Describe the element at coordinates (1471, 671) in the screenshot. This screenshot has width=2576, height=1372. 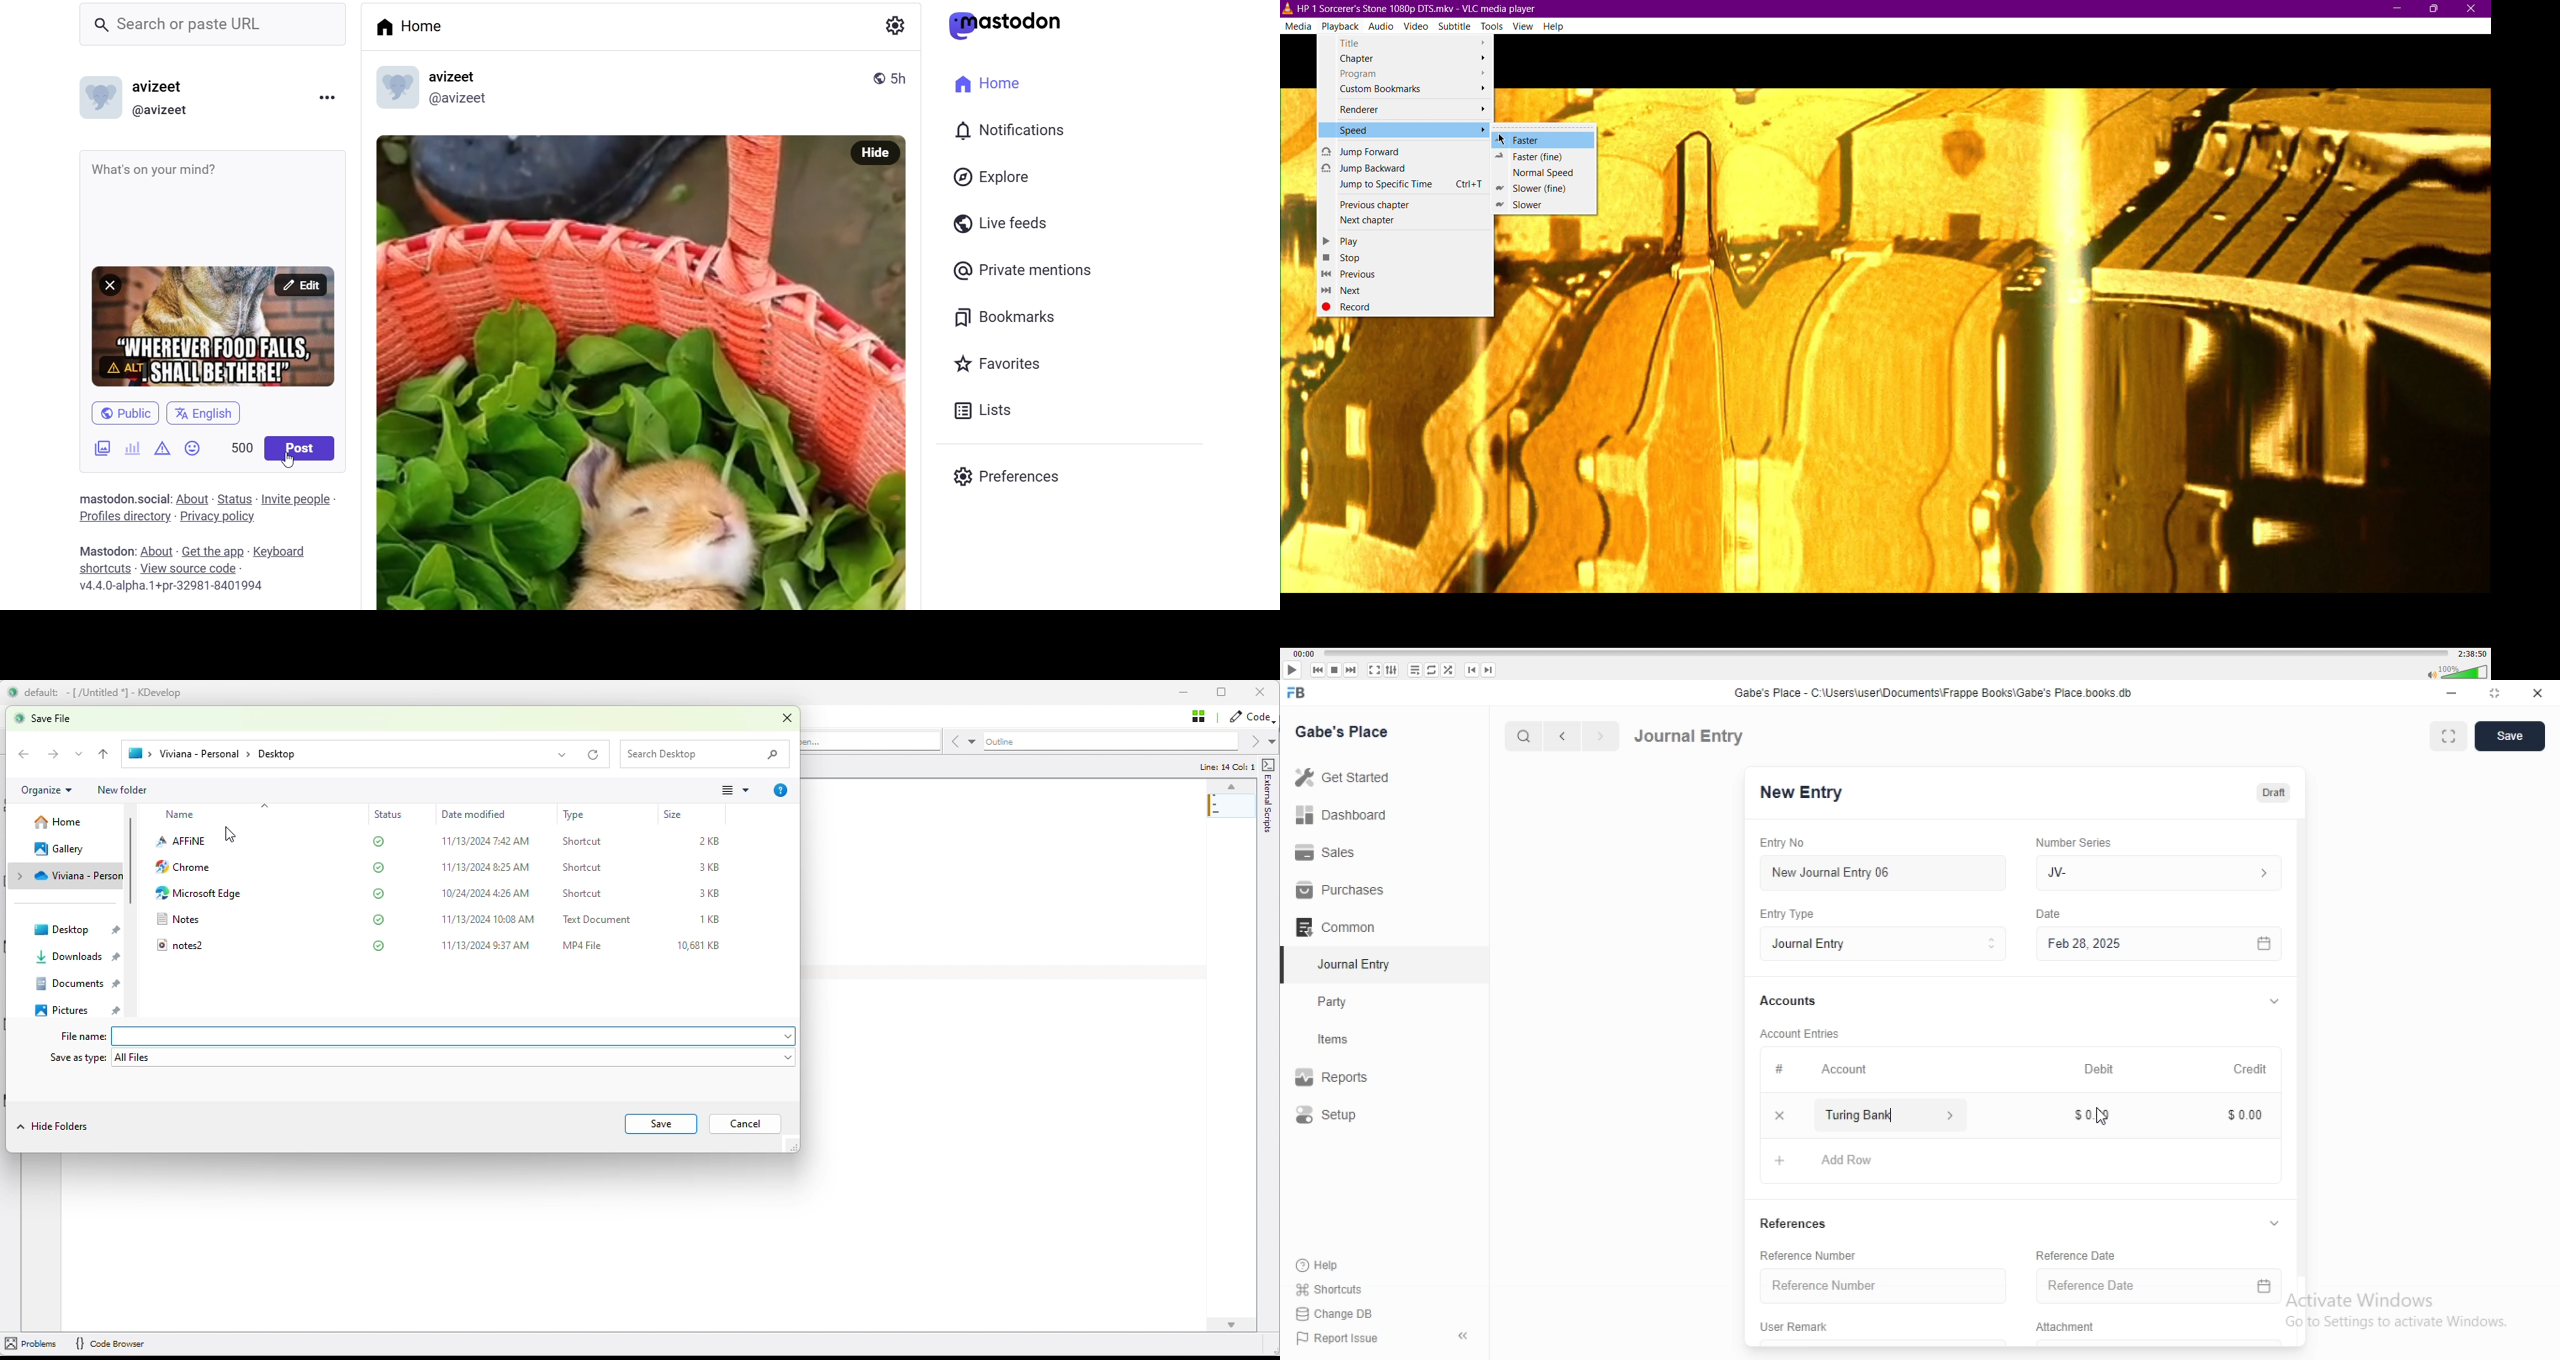
I see `Previous Chapter` at that location.